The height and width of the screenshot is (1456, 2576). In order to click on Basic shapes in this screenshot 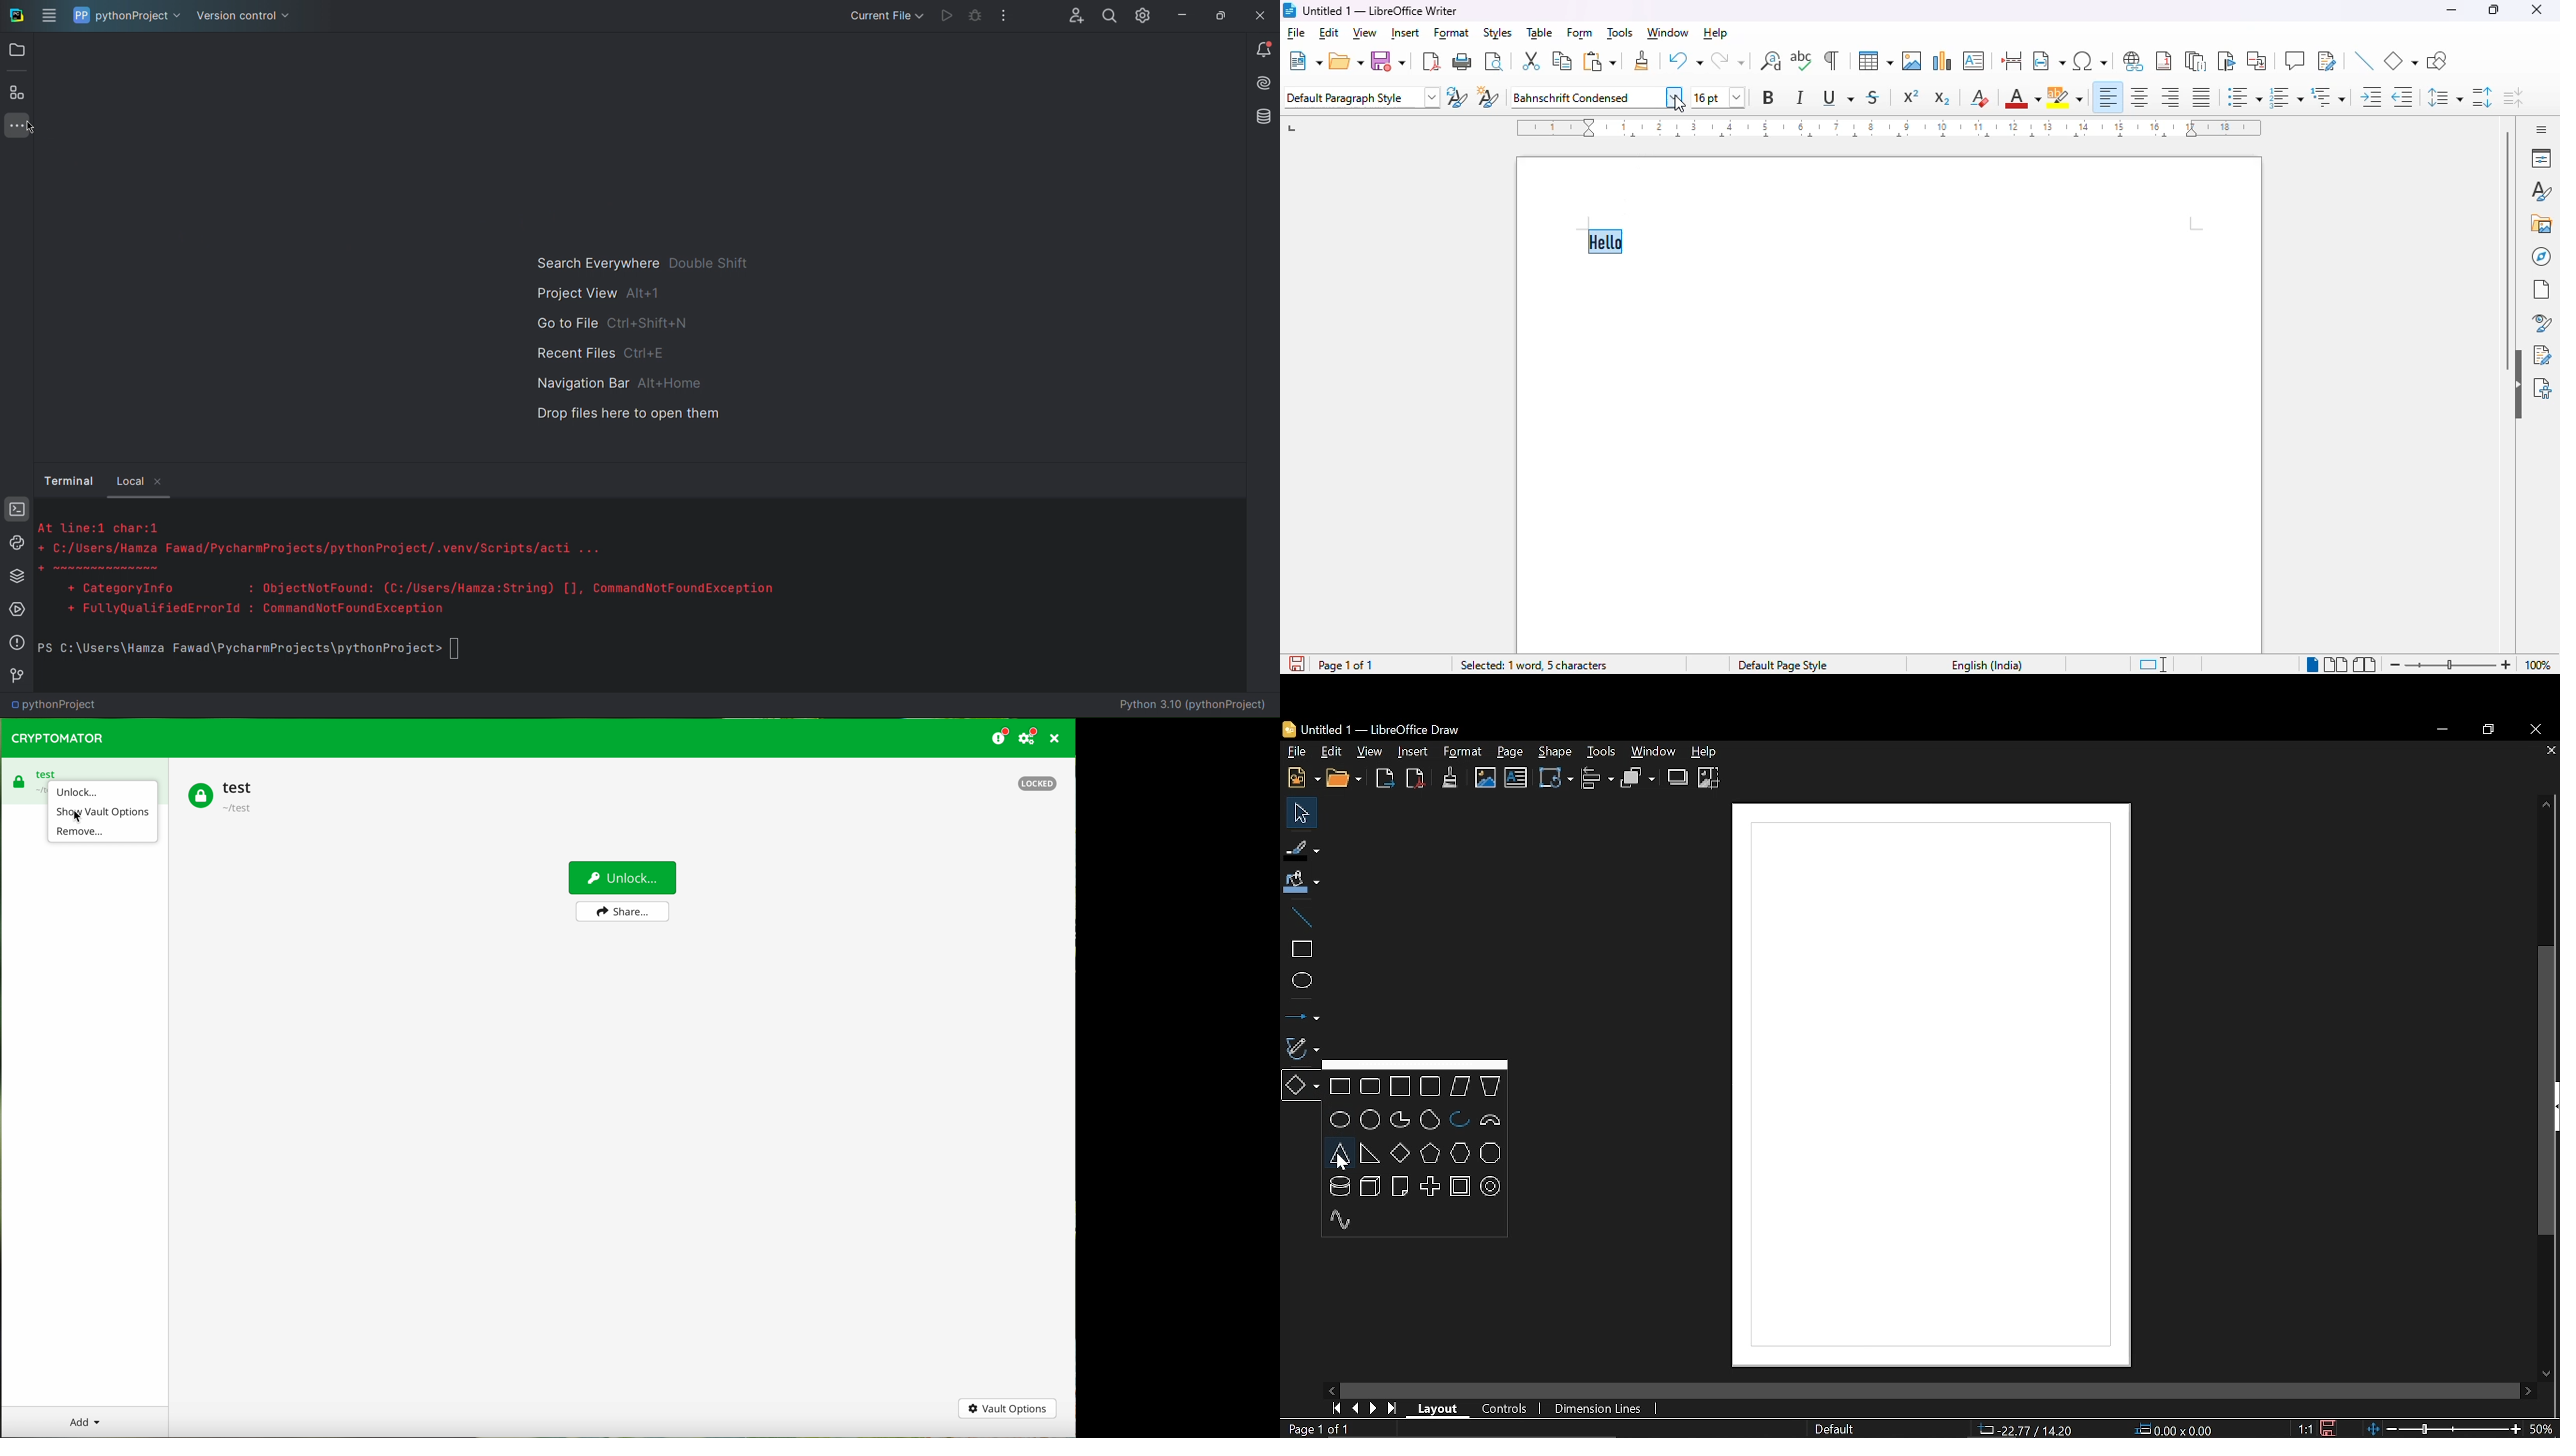, I will do `click(1302, 1085)`.